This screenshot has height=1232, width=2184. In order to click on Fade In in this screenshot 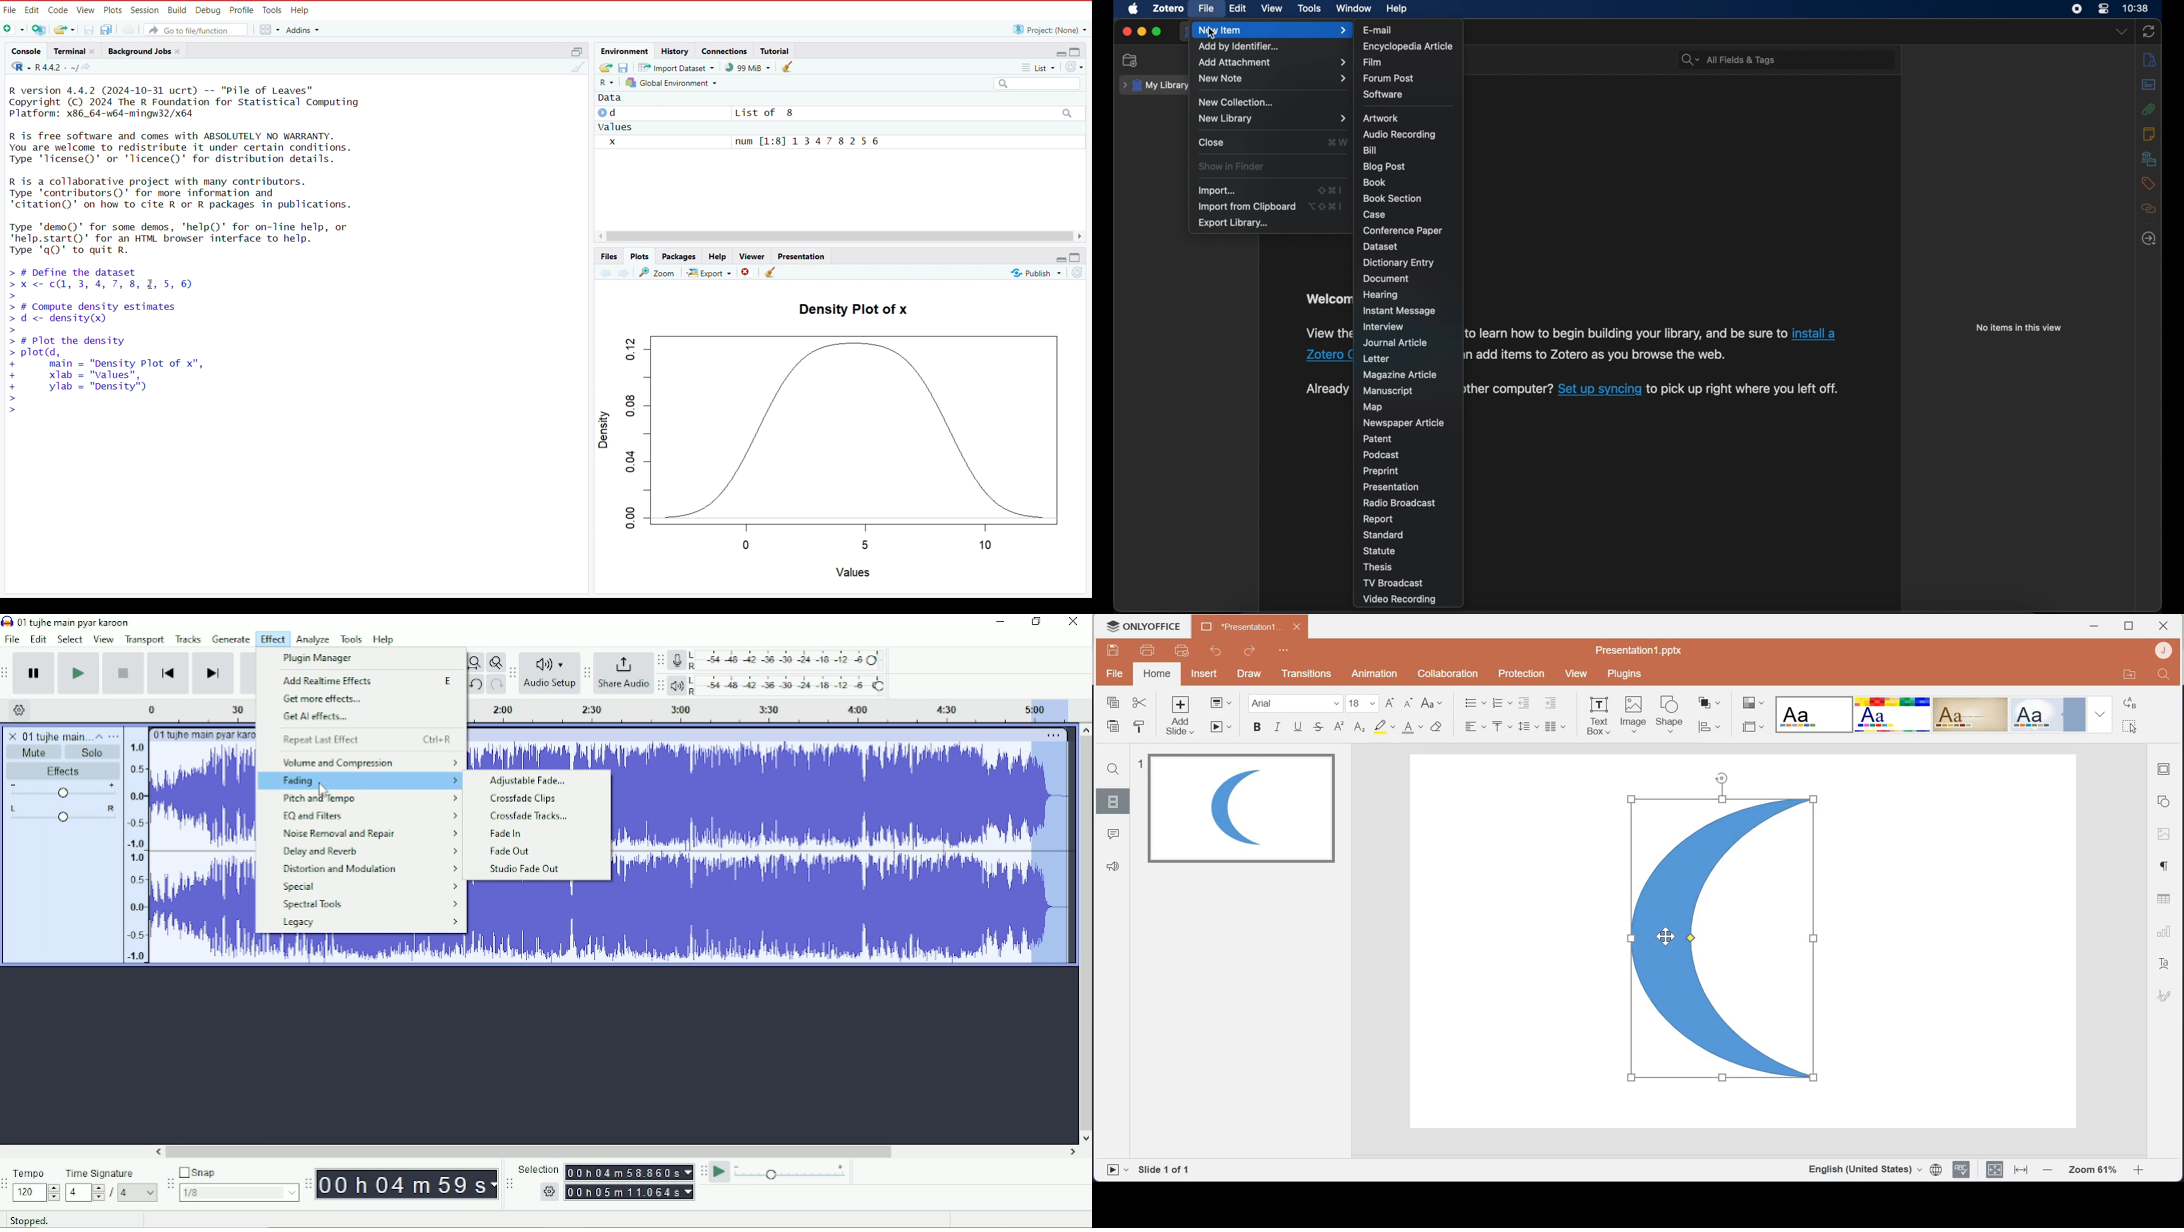, I will do `click(507, 833)`.